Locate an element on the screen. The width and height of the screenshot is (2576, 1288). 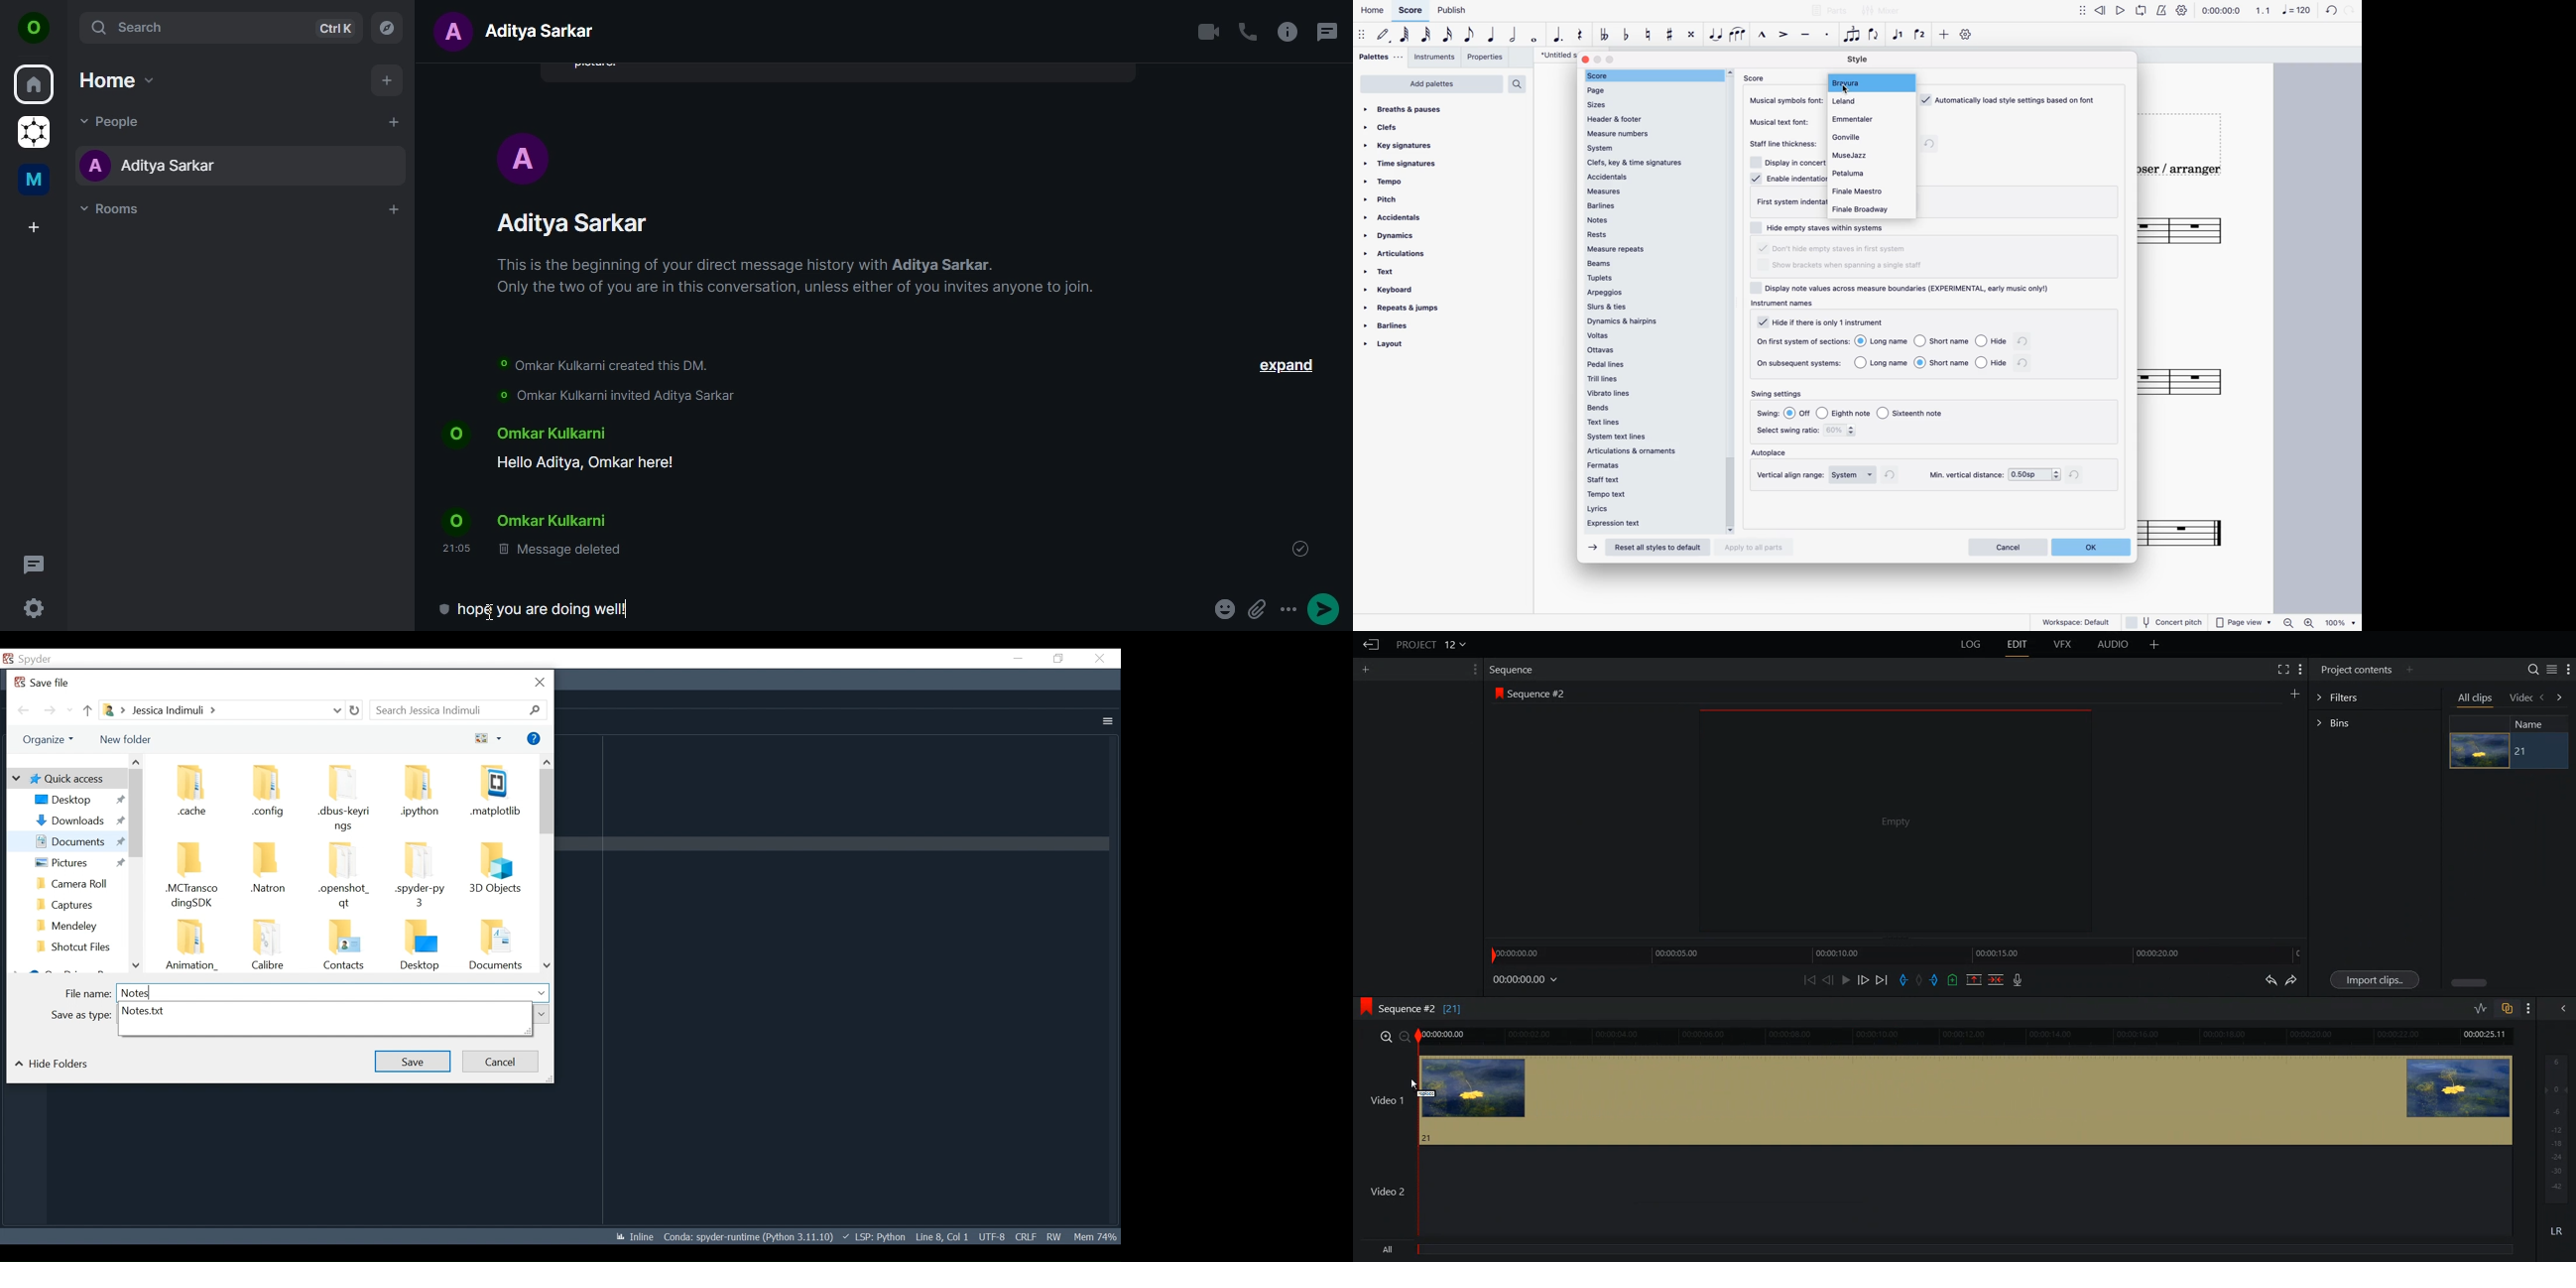
Add Panel is located at coordinates (2410, 669).